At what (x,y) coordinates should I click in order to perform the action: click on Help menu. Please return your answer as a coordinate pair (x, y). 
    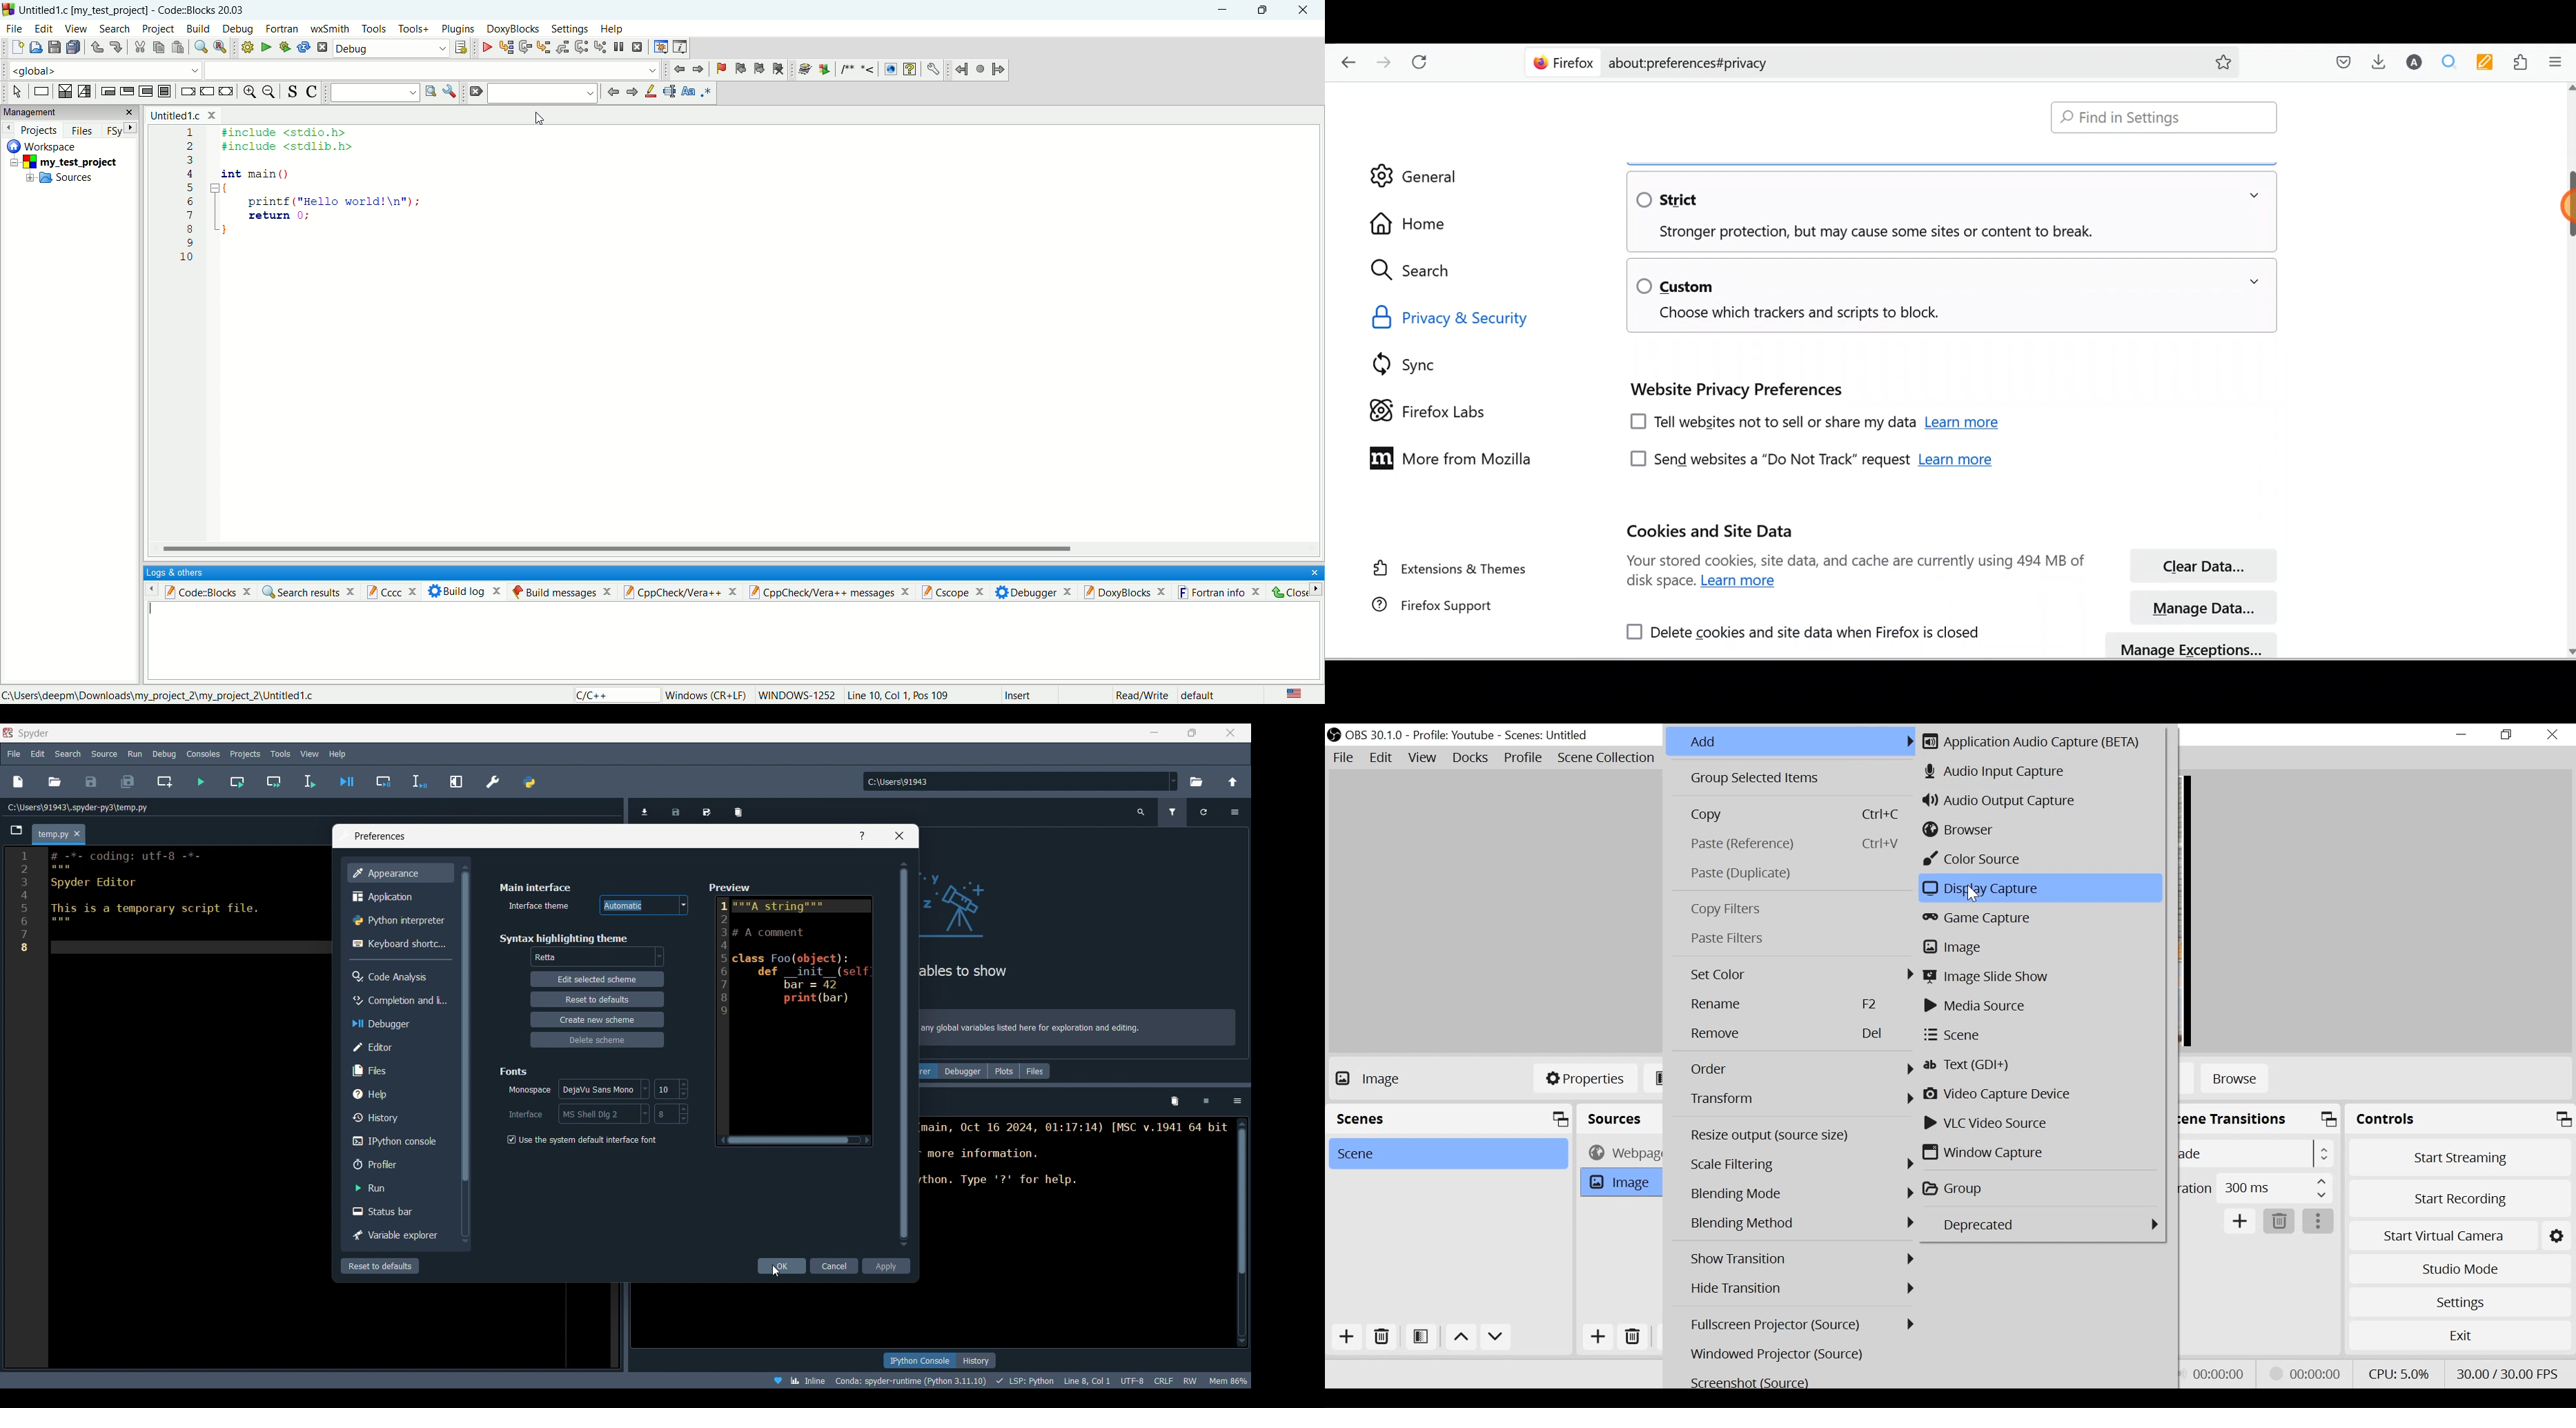
    Looking at the image, I should click on (337, 754).